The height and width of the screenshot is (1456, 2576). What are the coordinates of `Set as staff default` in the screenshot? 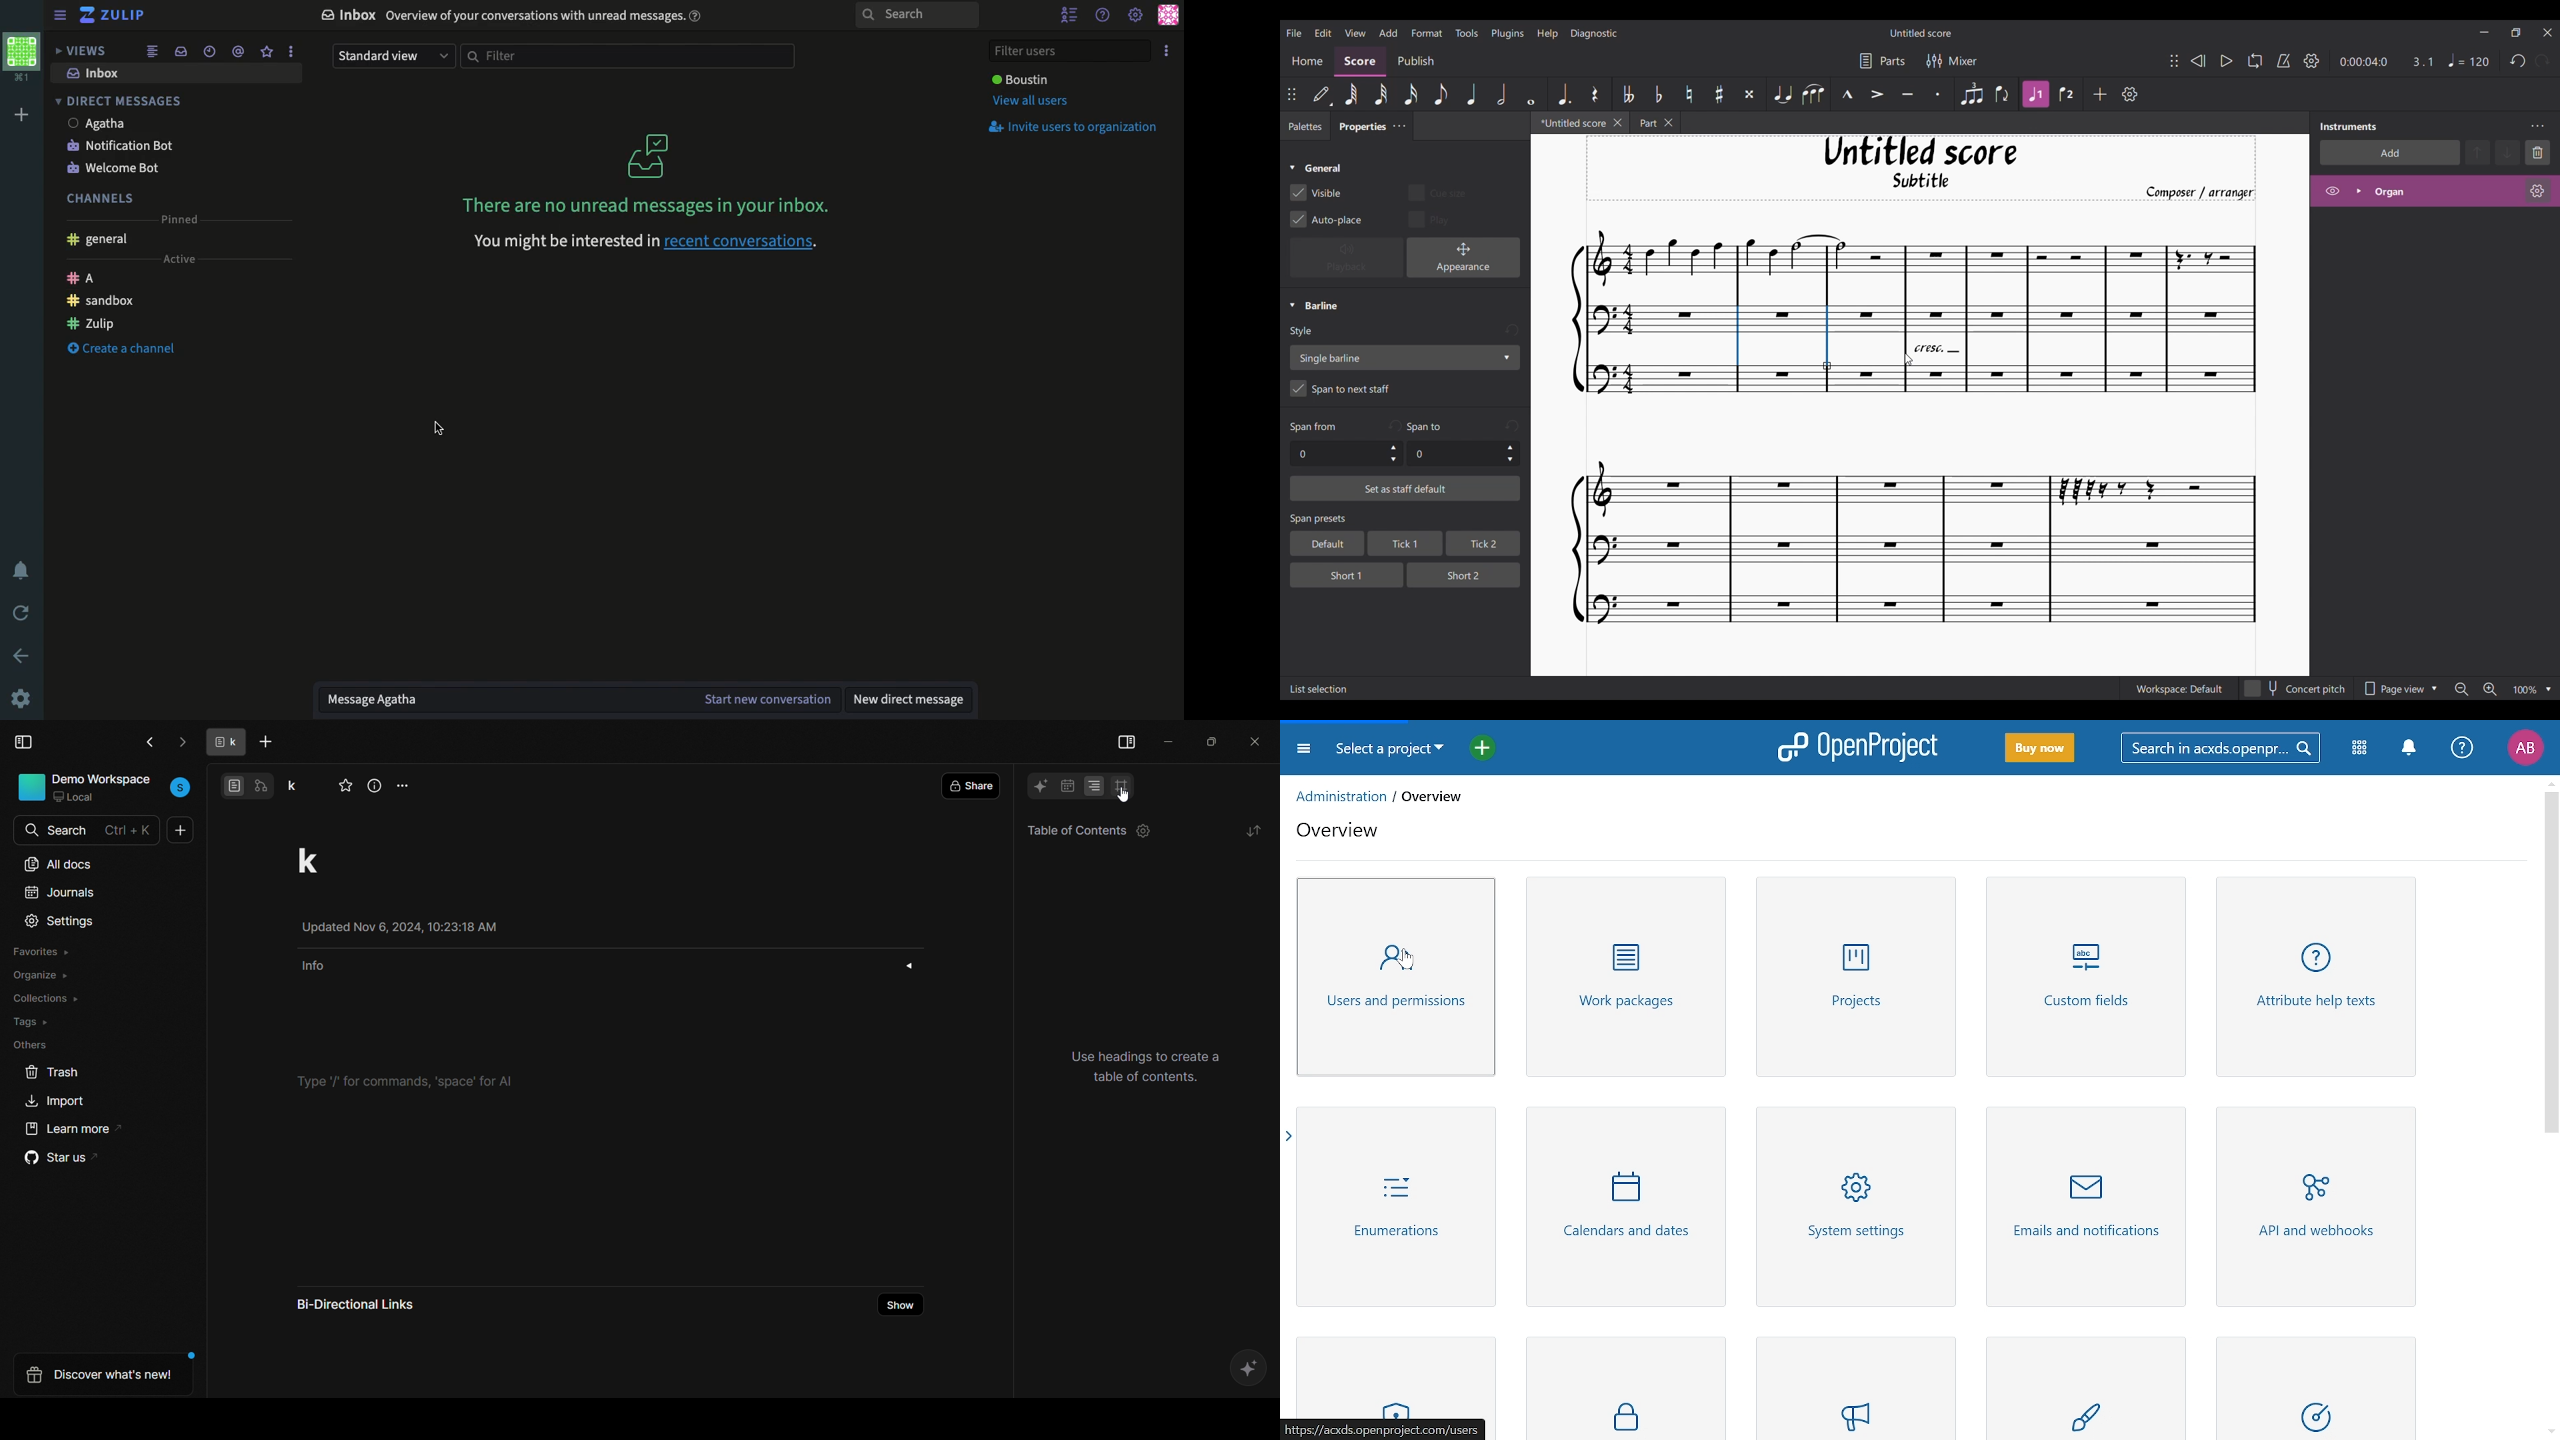 It's located at (1405, 489).